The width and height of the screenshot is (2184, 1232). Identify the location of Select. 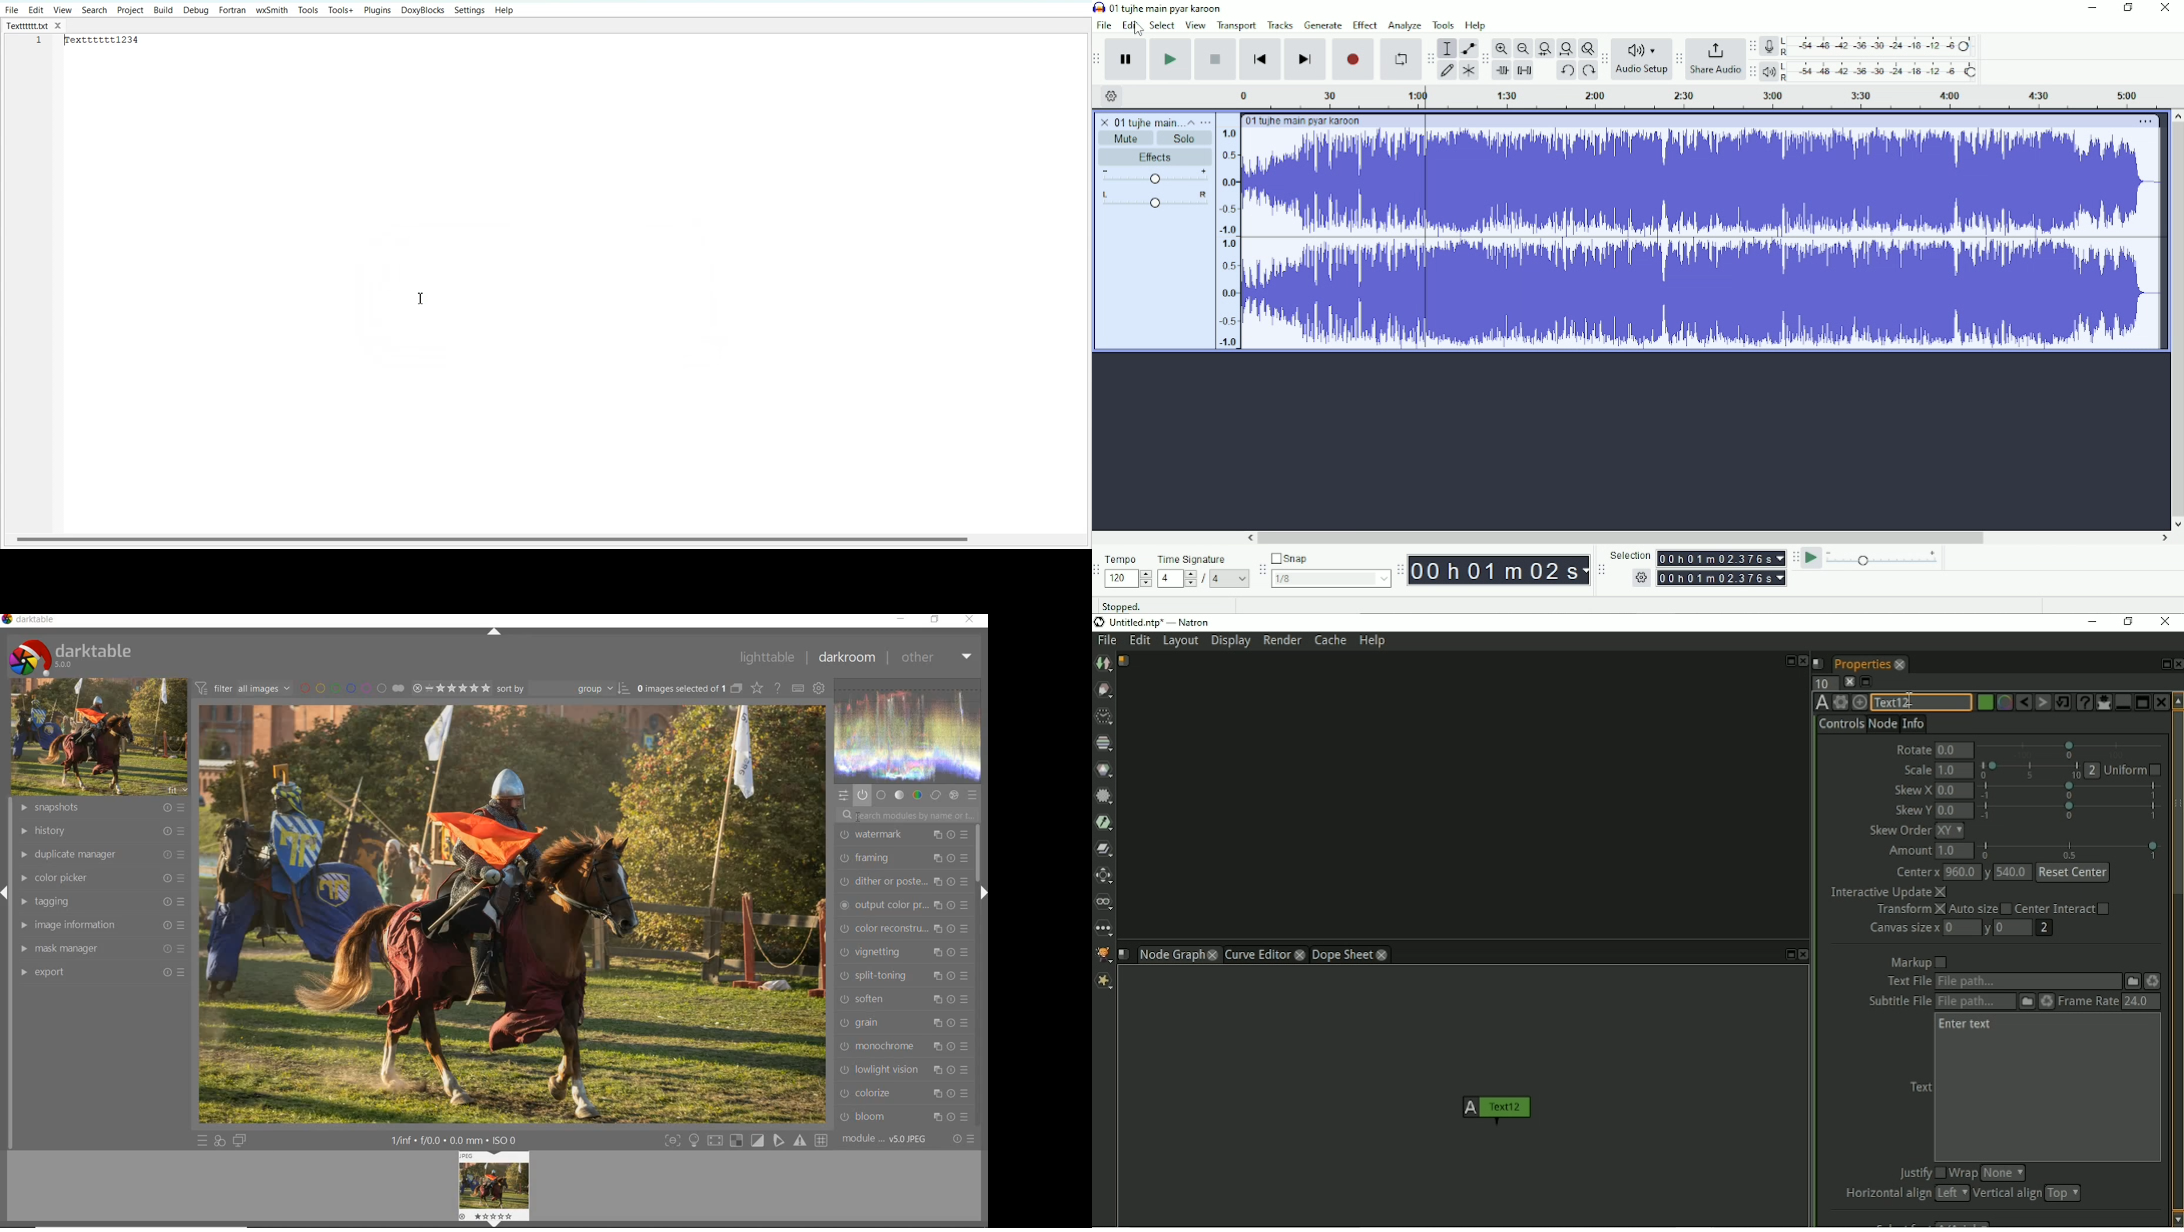
(1163, 25).